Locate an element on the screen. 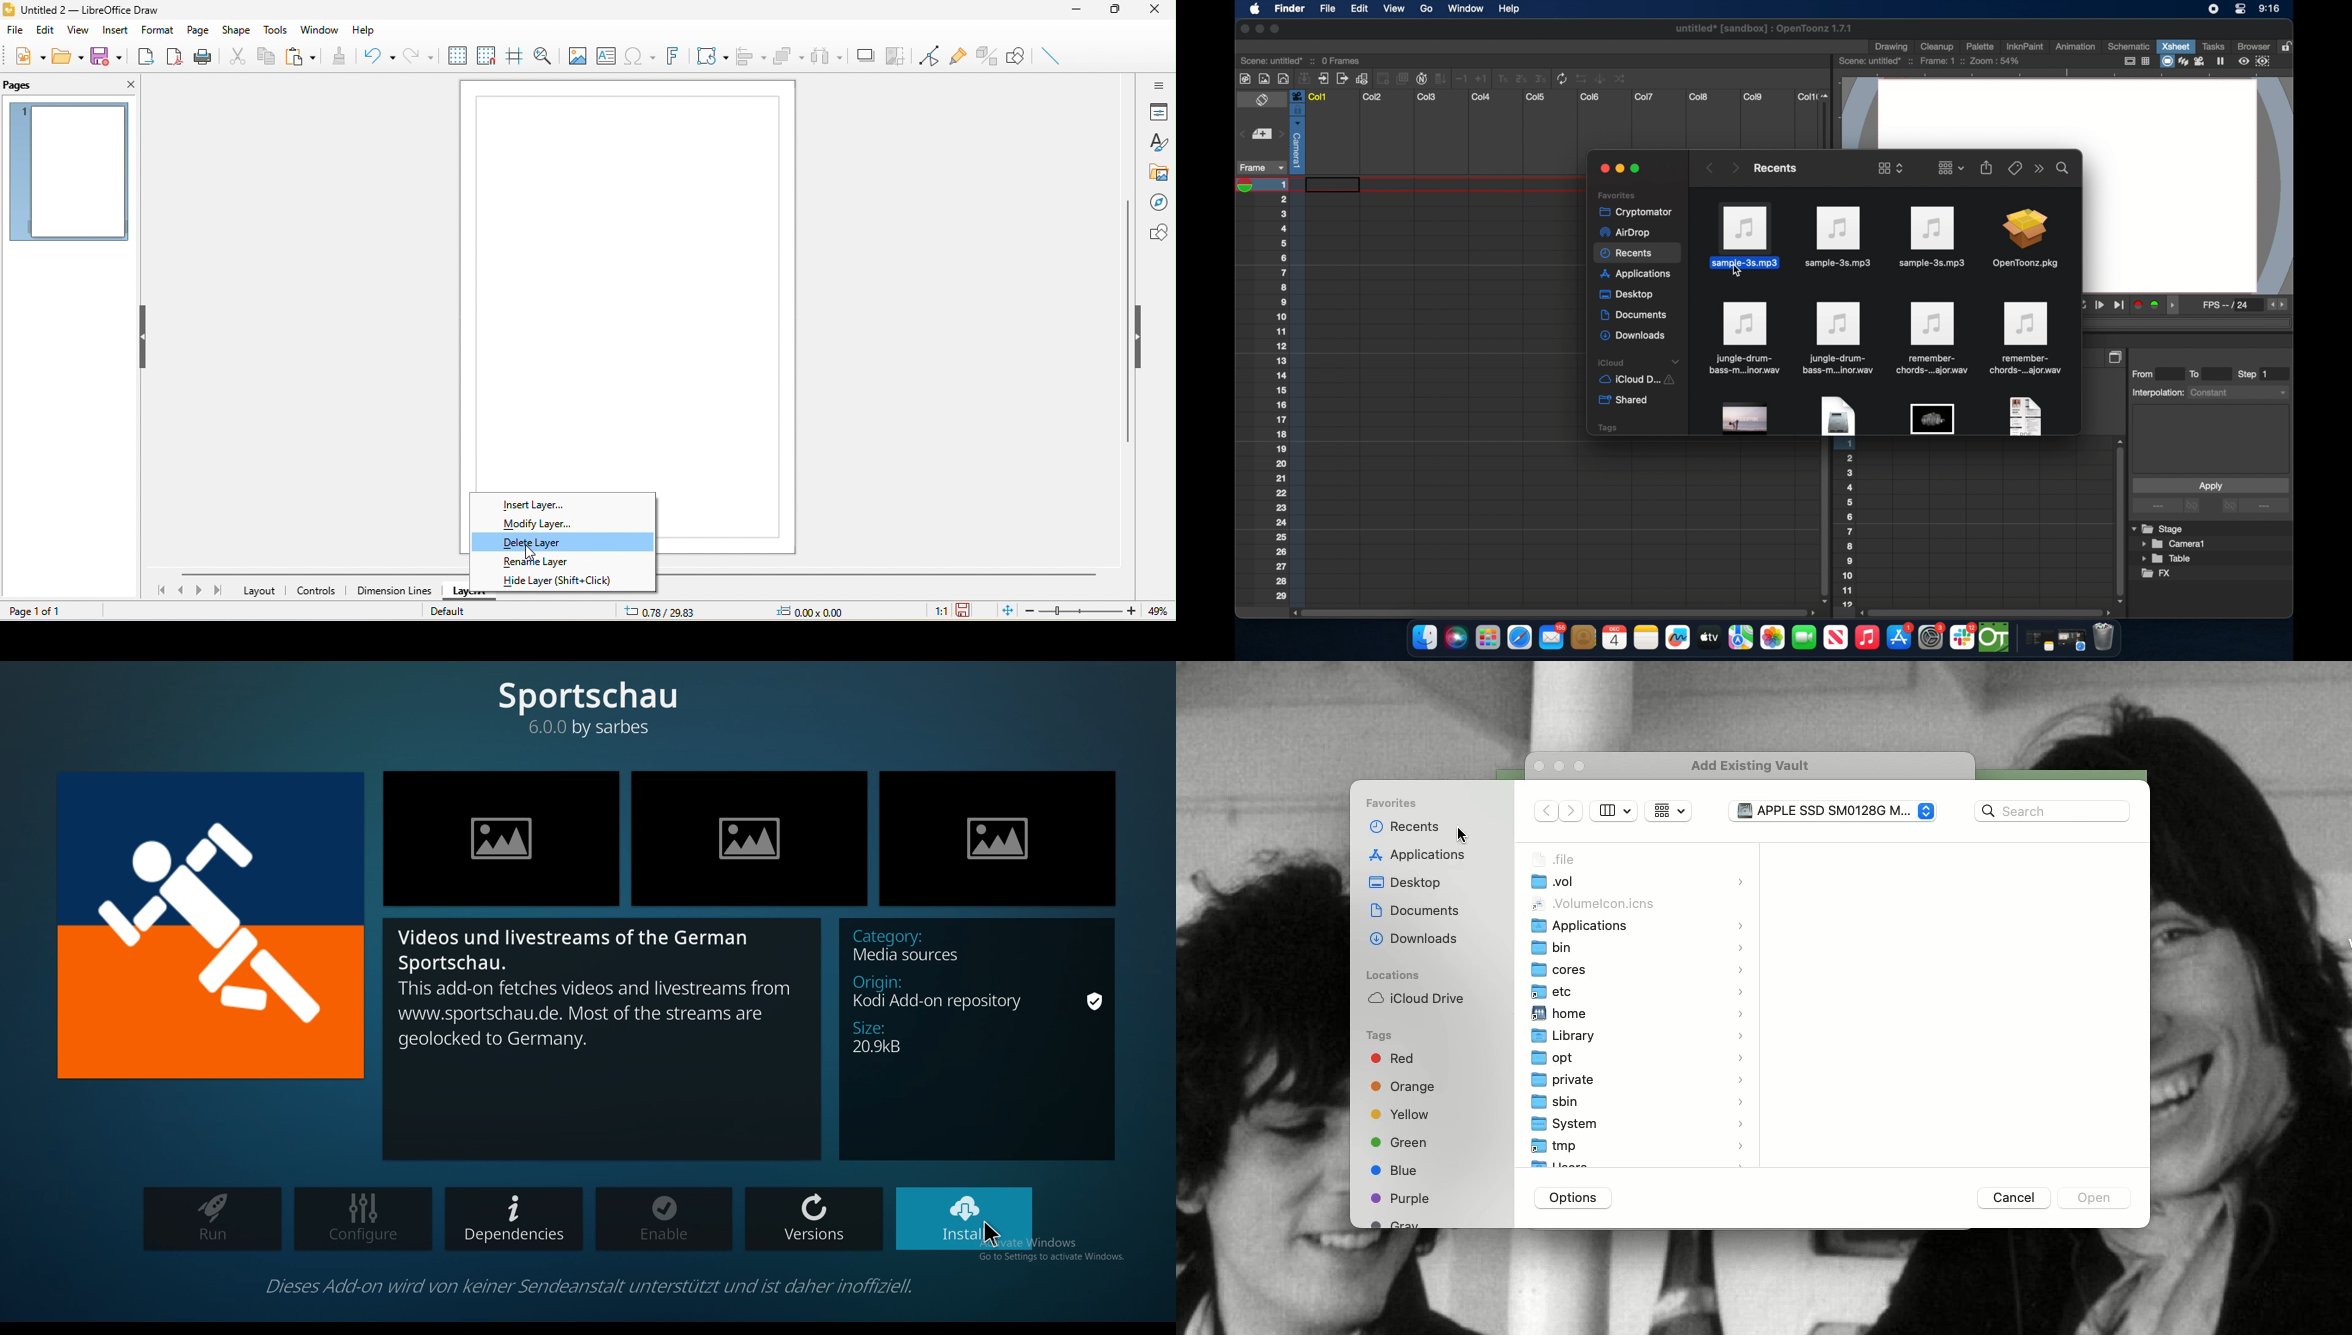 This screenshot has width=2352, height=1344. window is located at coordinates (321, 29).